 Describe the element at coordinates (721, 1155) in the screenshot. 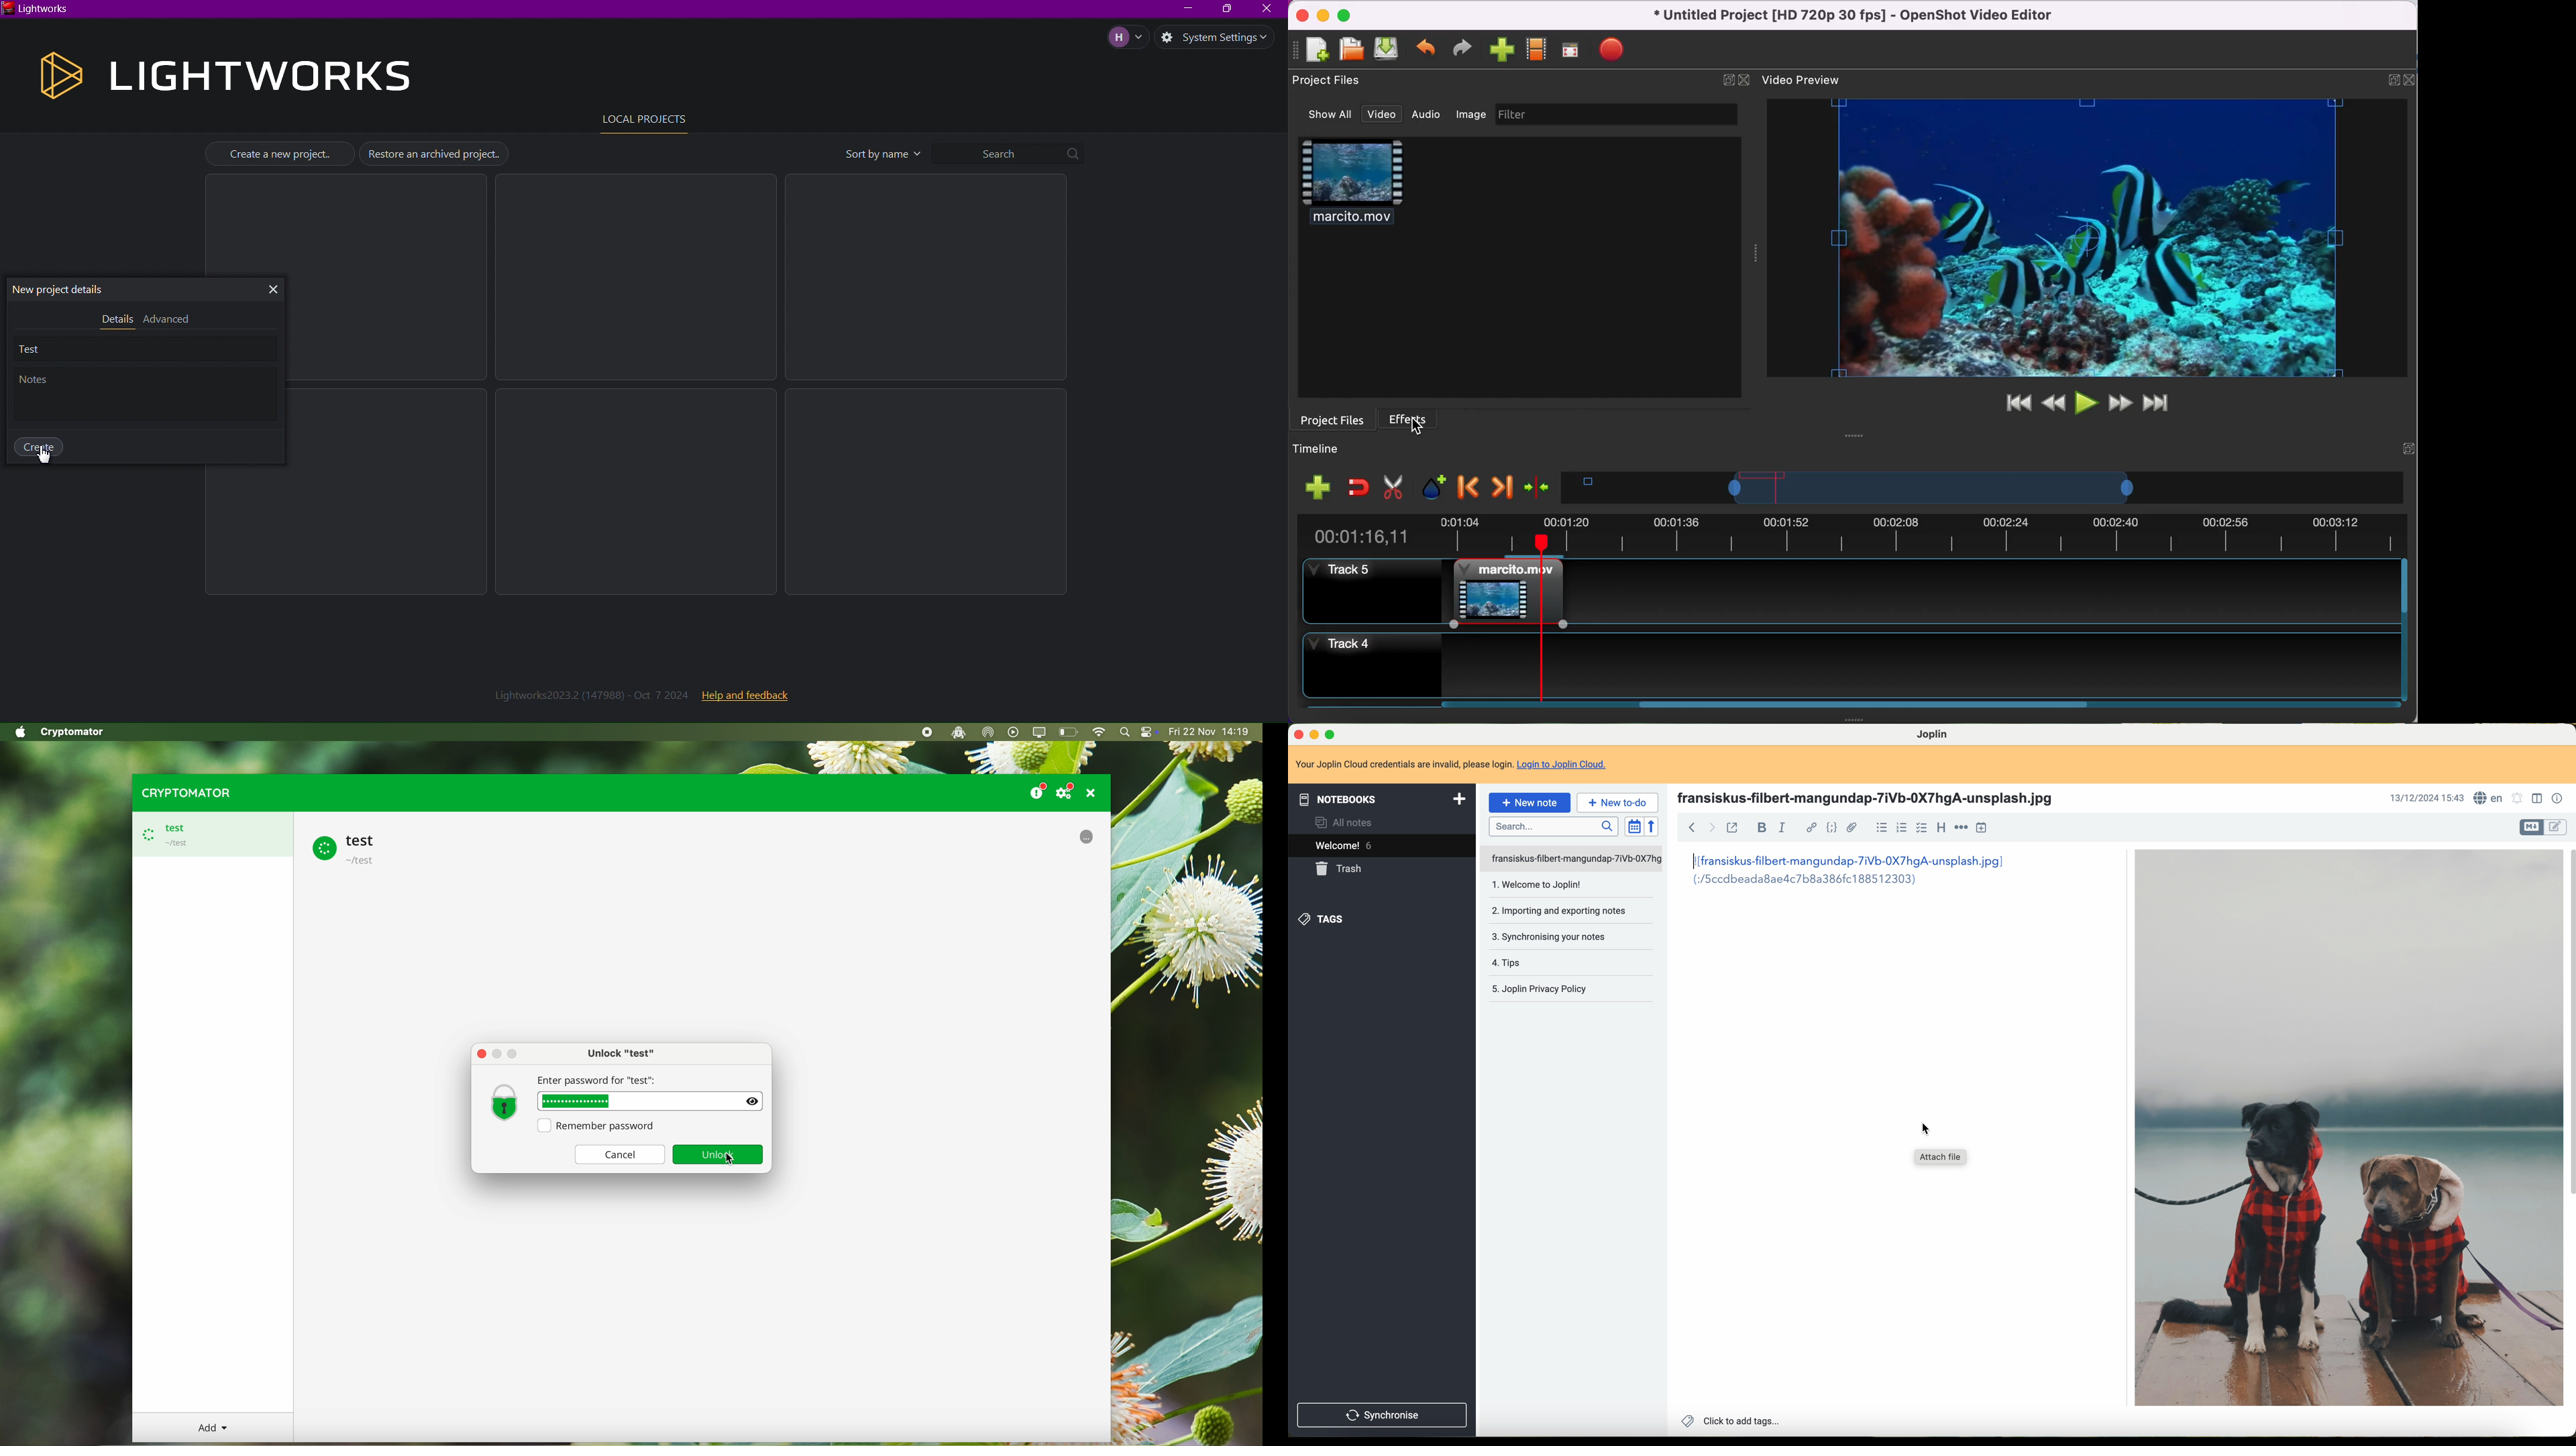

I see `unlock` at that location.